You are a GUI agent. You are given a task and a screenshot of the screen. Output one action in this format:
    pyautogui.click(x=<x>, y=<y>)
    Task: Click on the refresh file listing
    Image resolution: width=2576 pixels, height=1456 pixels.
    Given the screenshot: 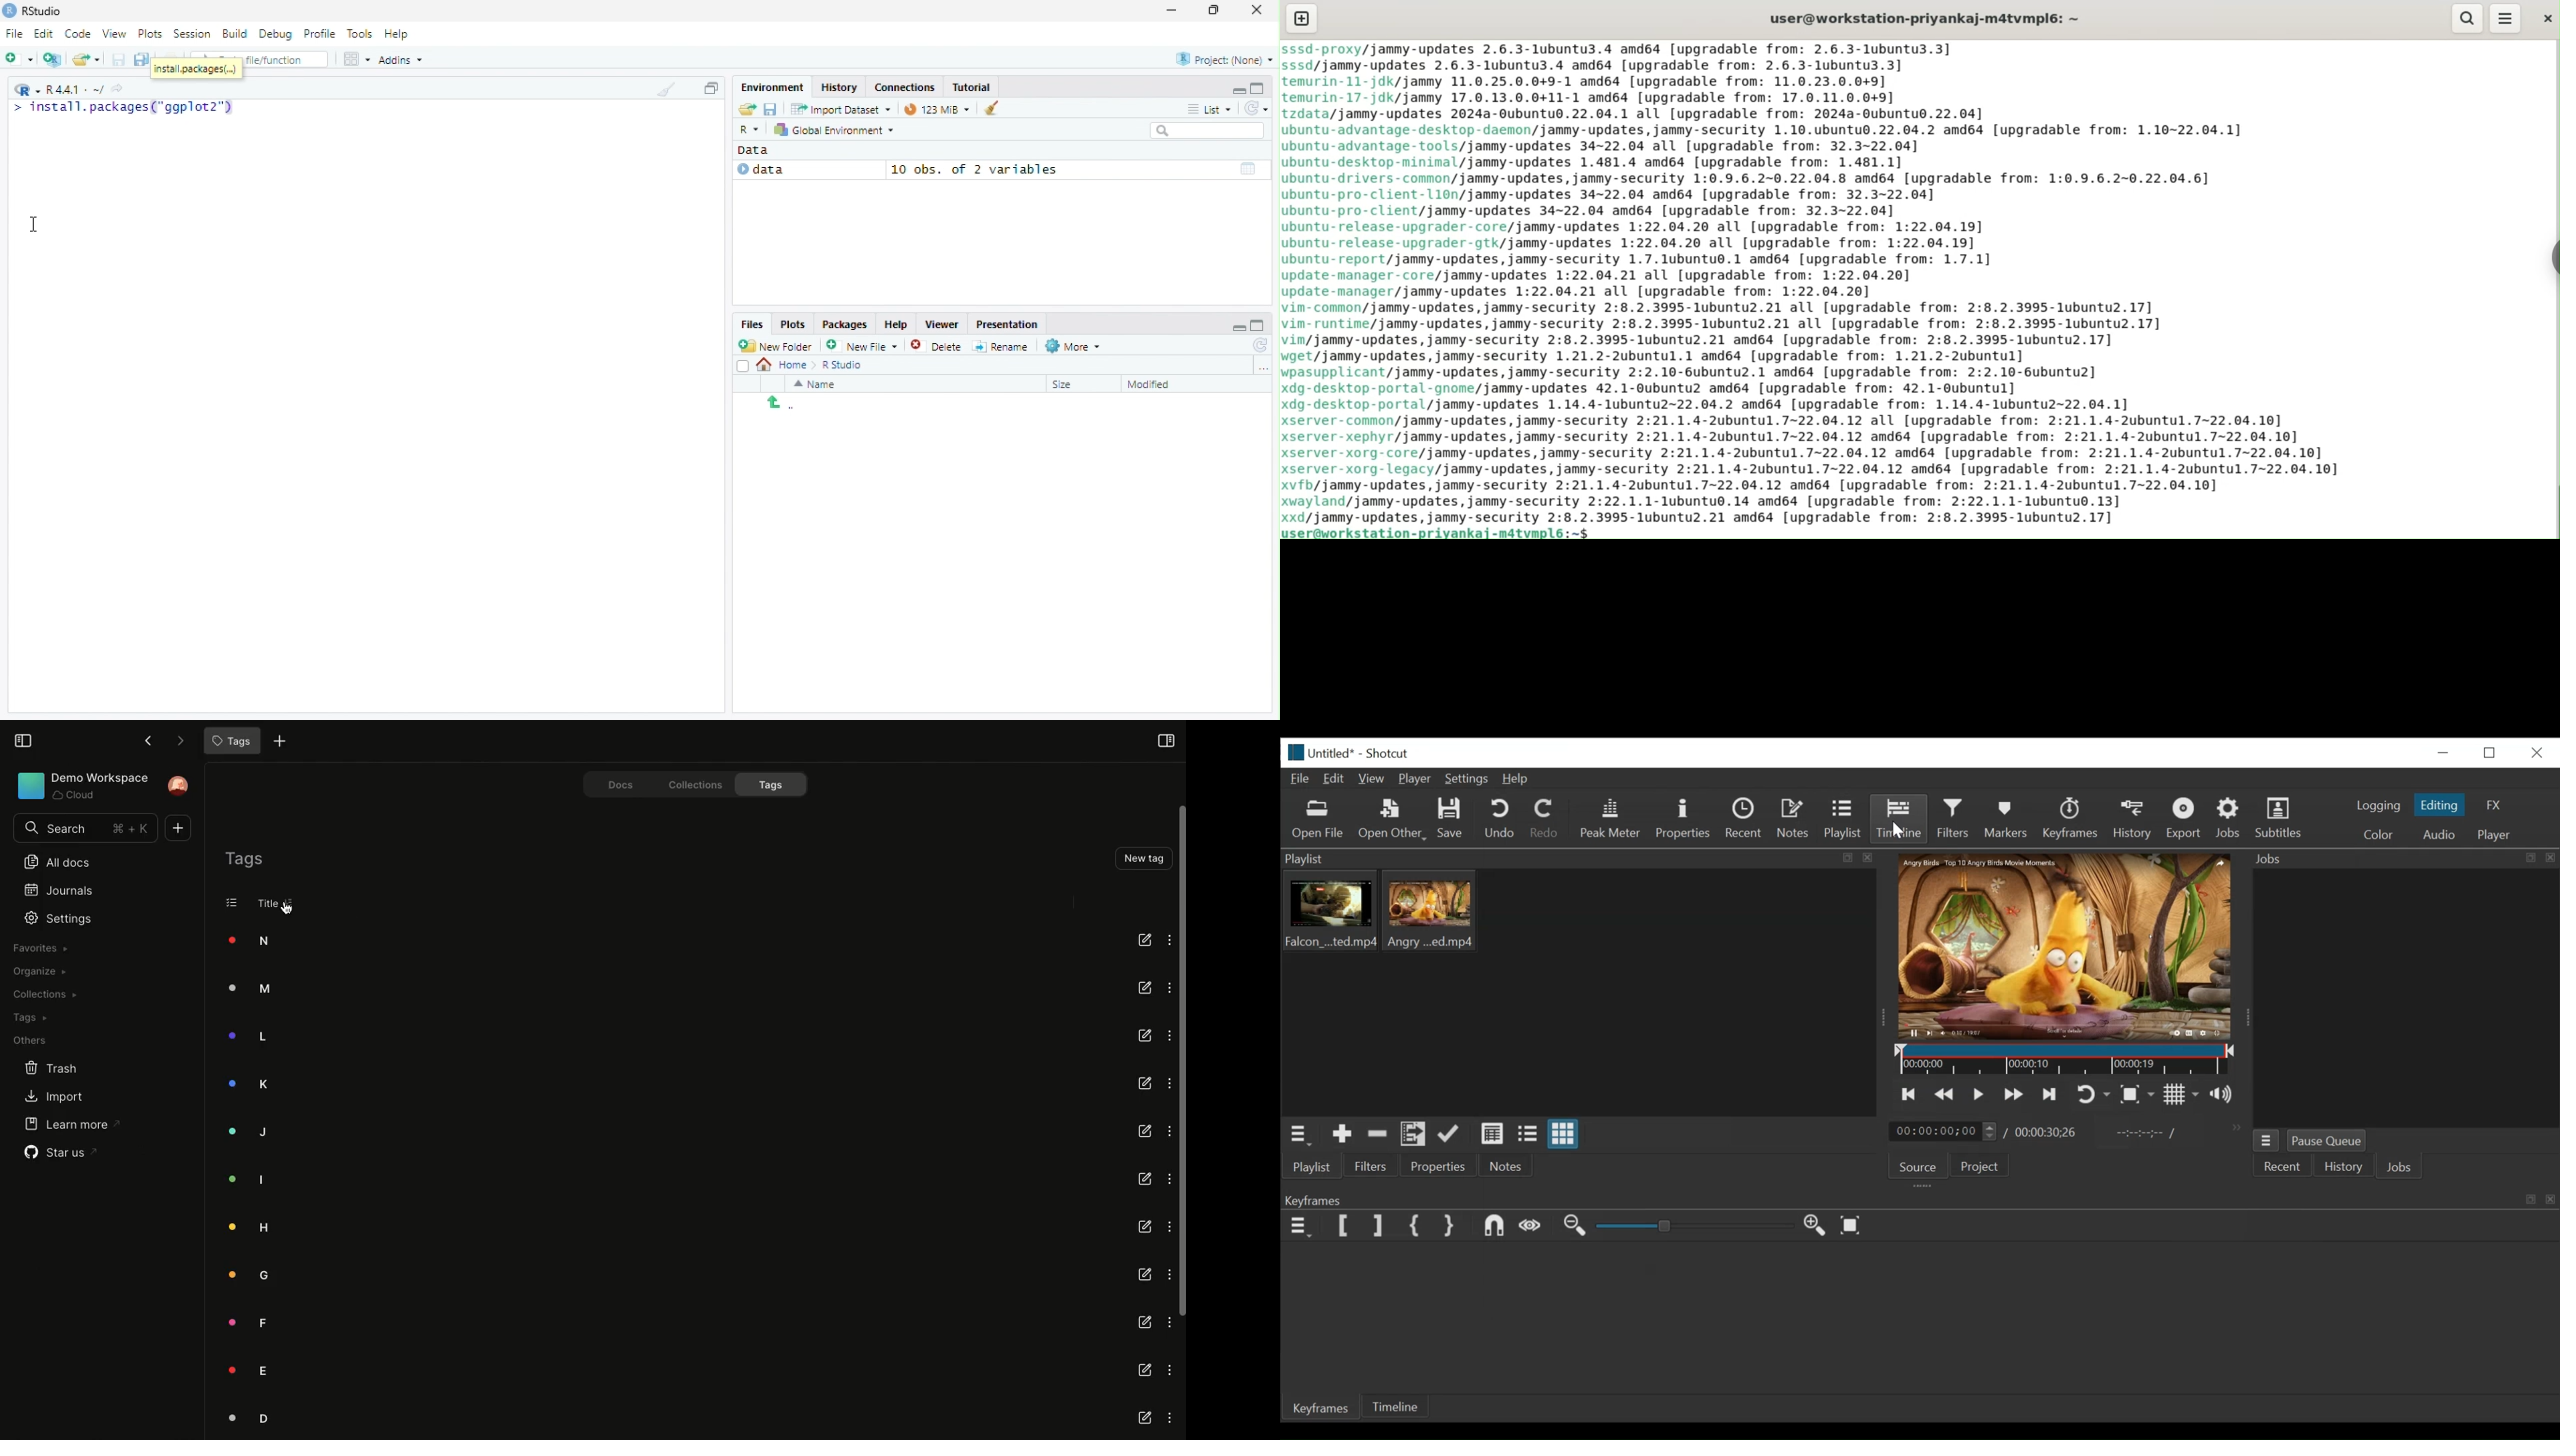 What is the action you would take?
    pyautogui.click(x=1261, y=346)
    